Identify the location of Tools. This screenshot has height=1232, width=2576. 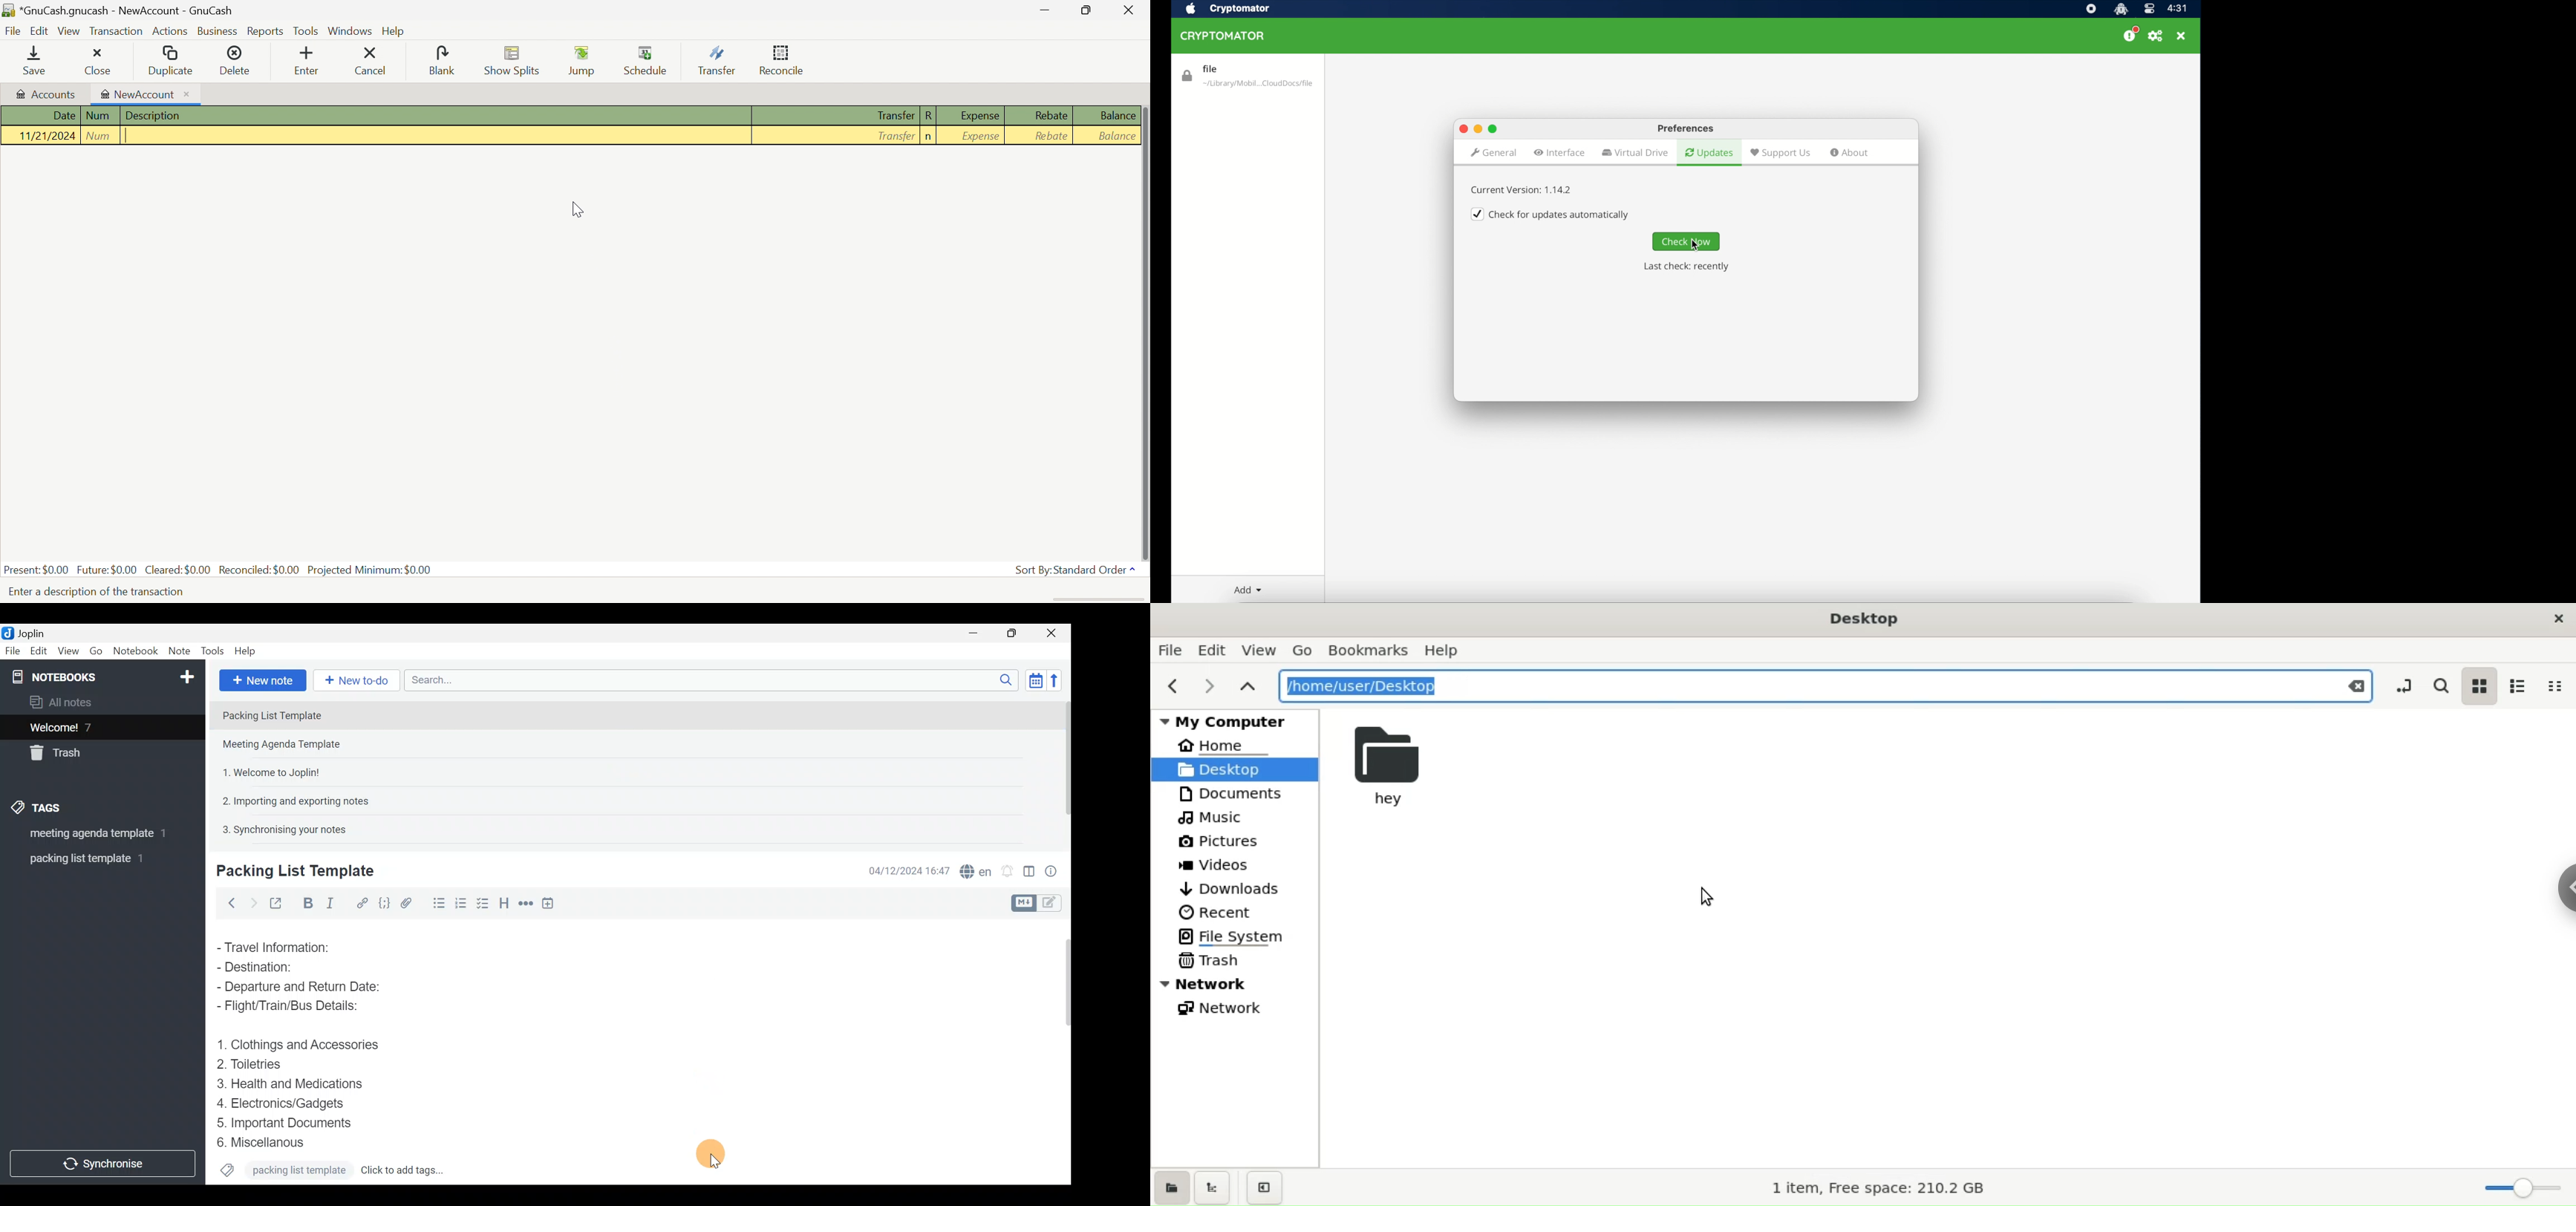
(214, 652).